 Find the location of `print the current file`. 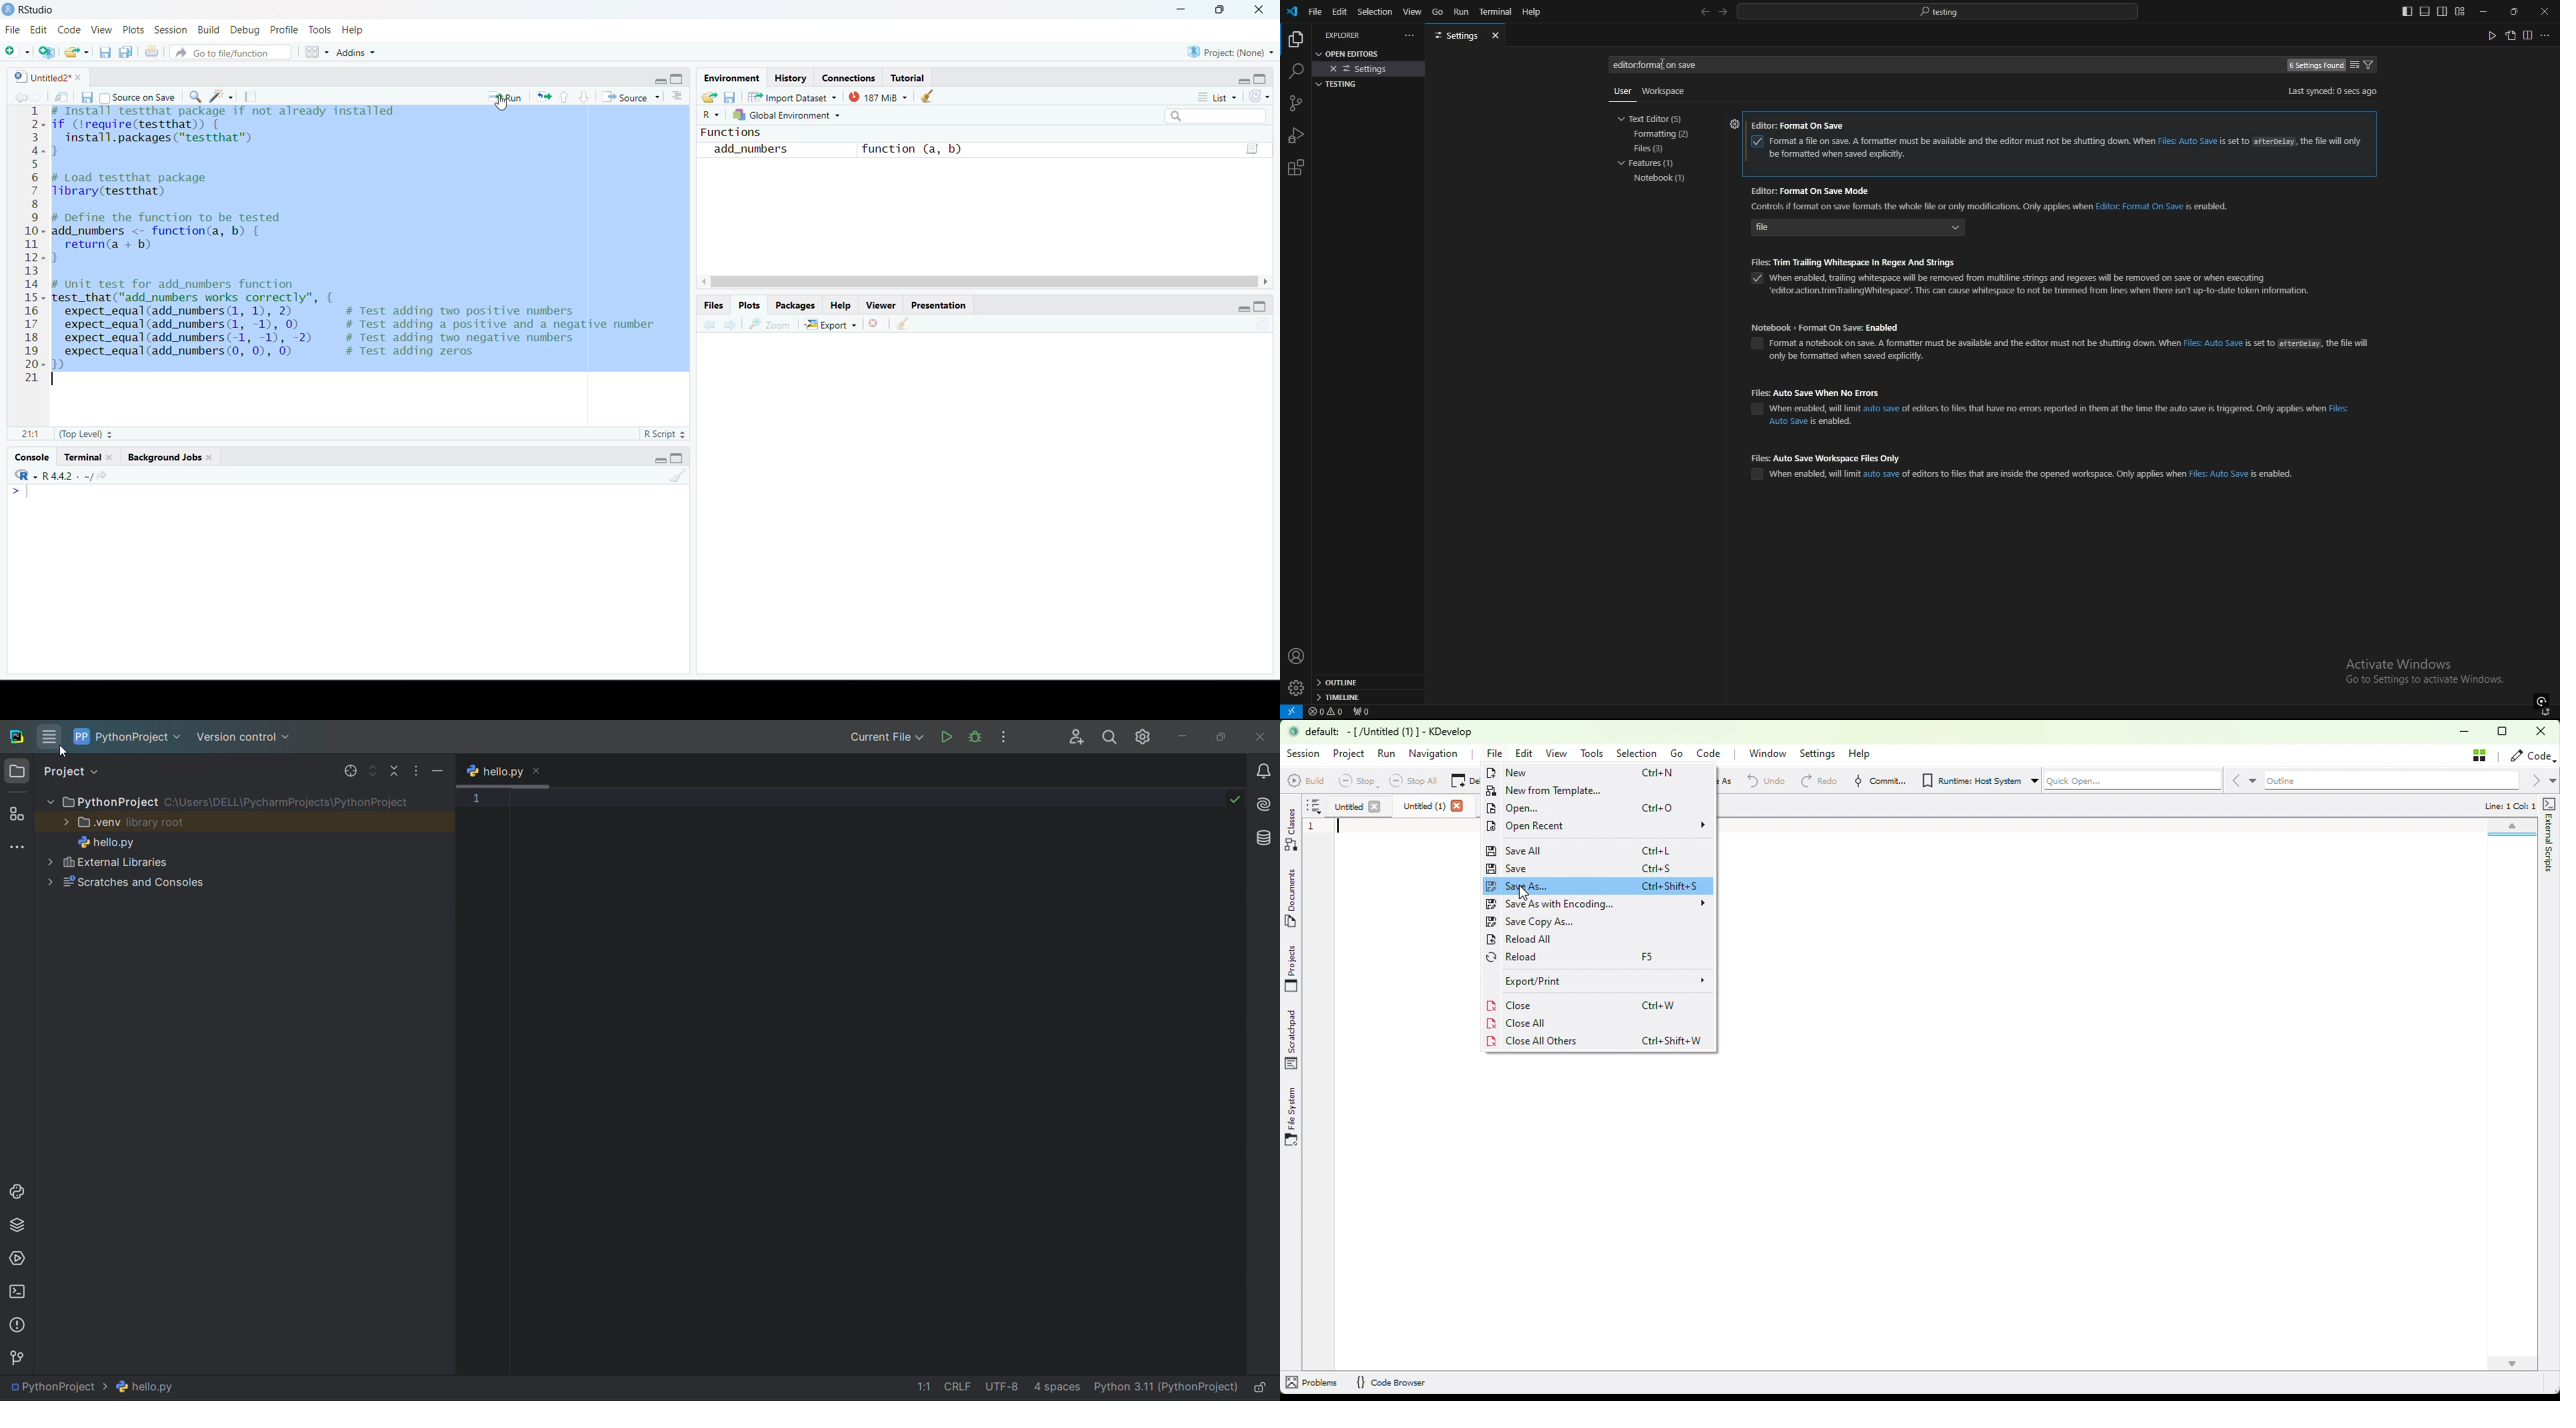

print the current file is located at coordinates (151, 53).